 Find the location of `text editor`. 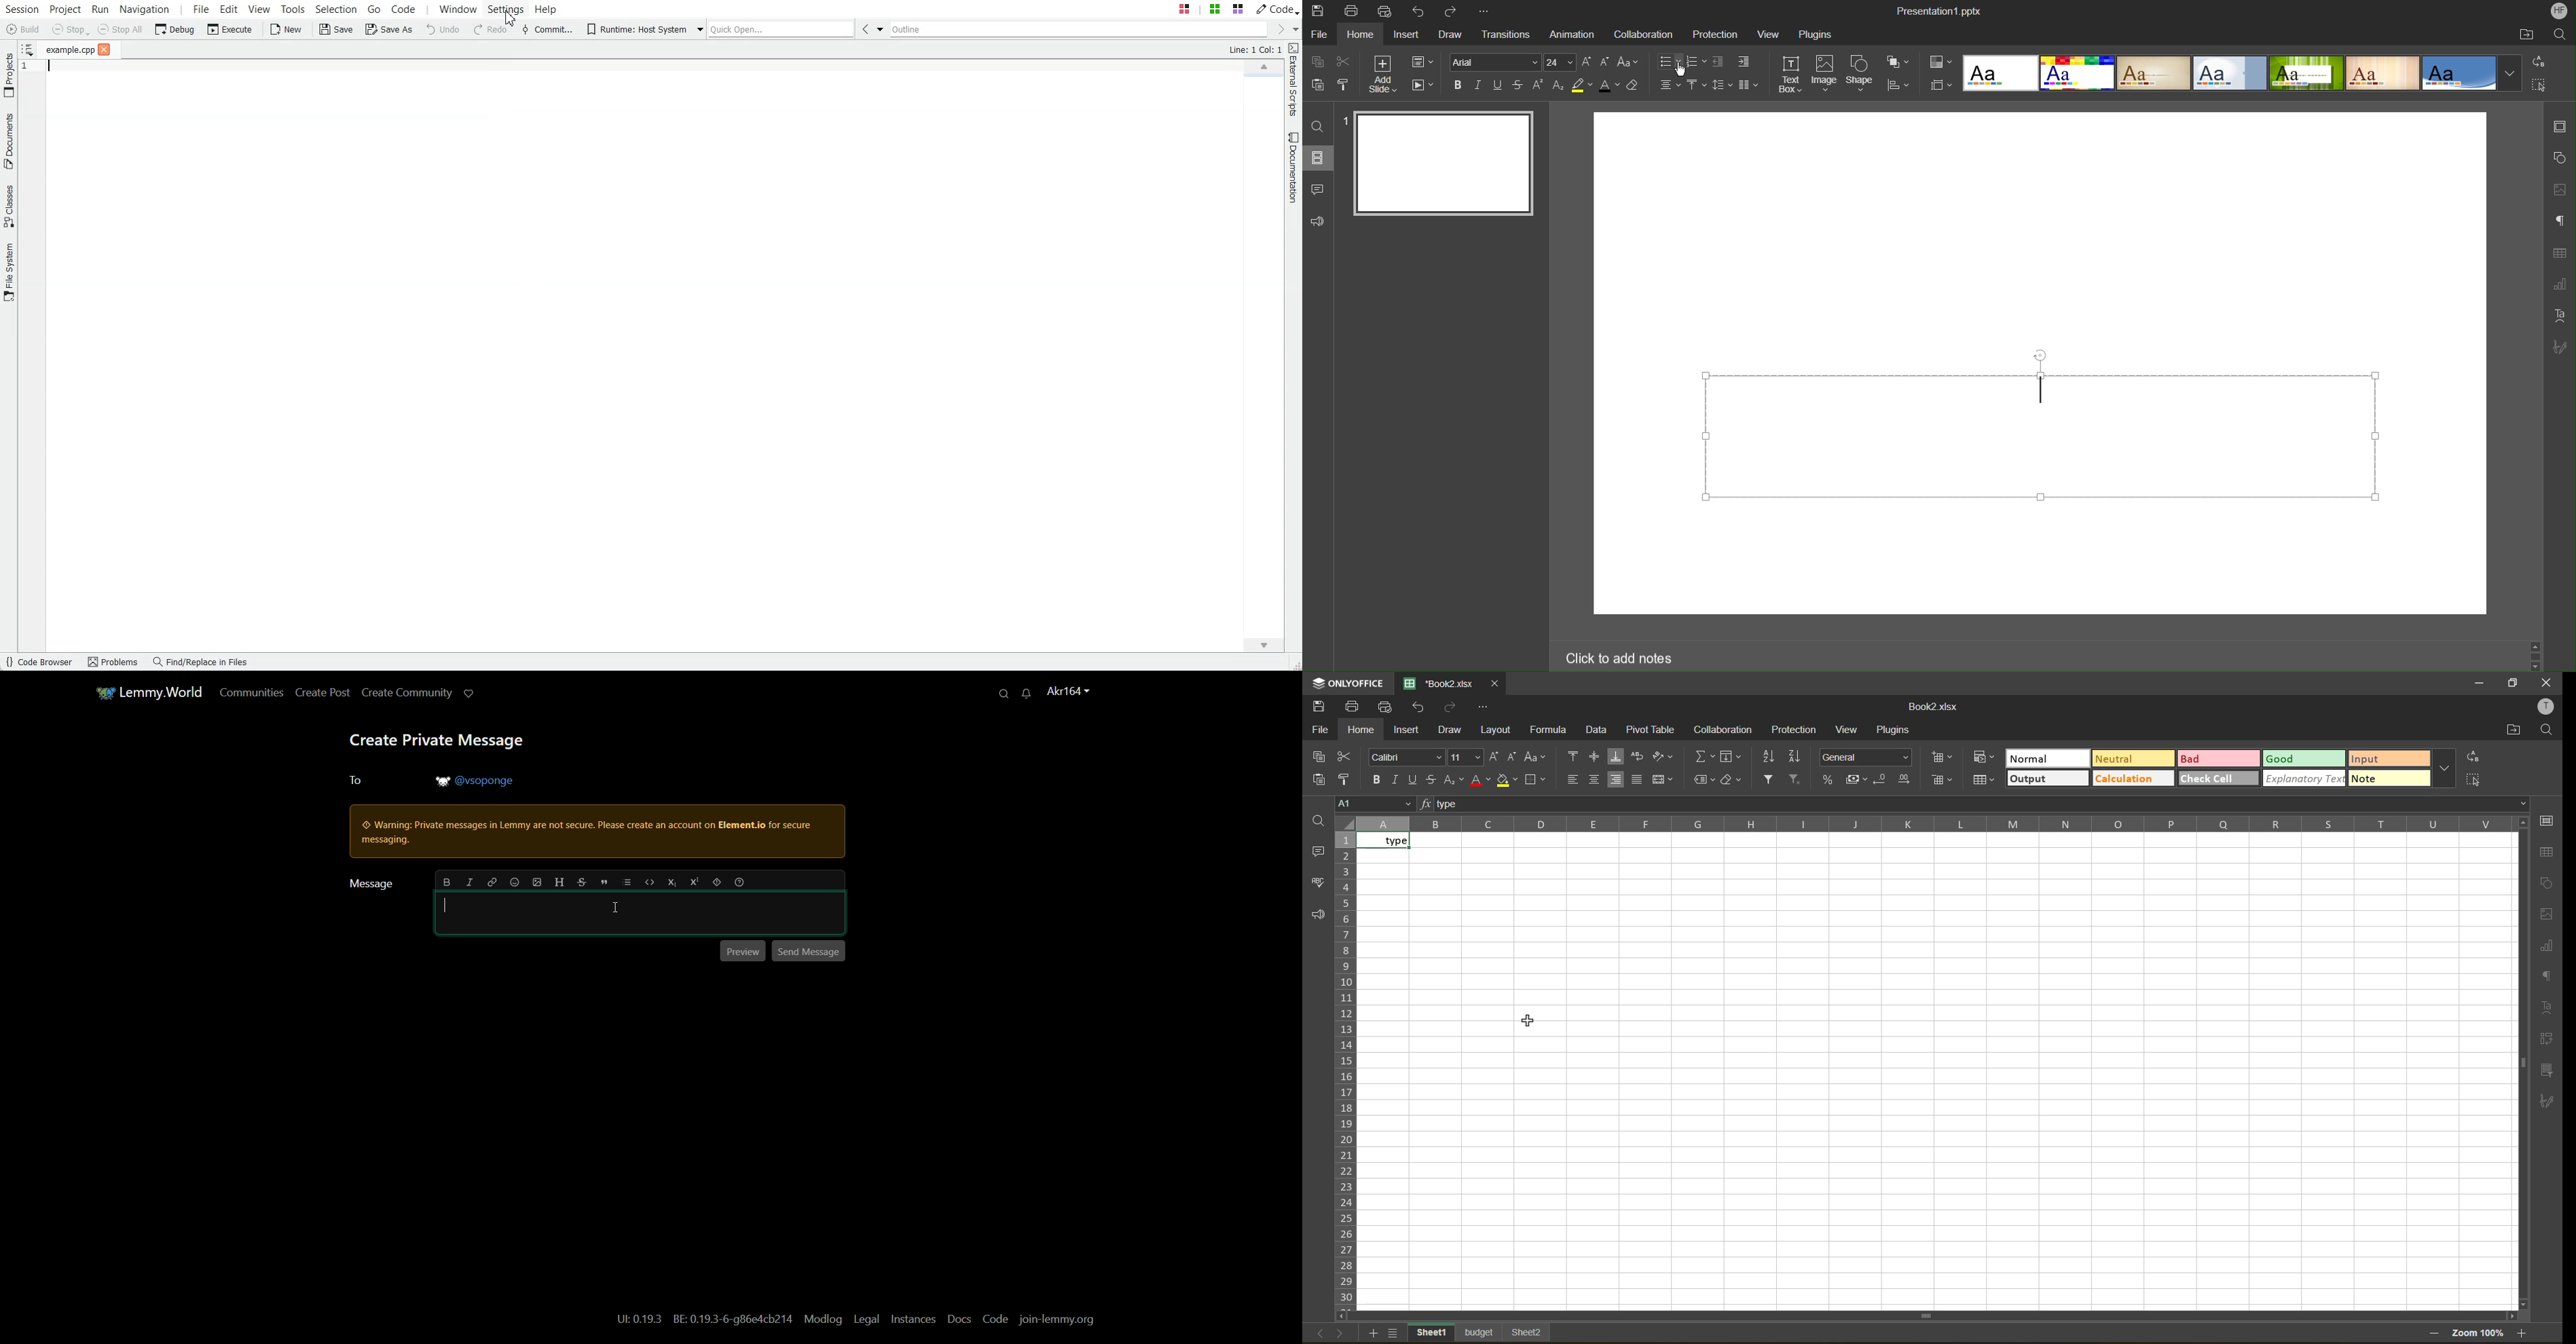

text editor is located at coordinates (2042, 436).